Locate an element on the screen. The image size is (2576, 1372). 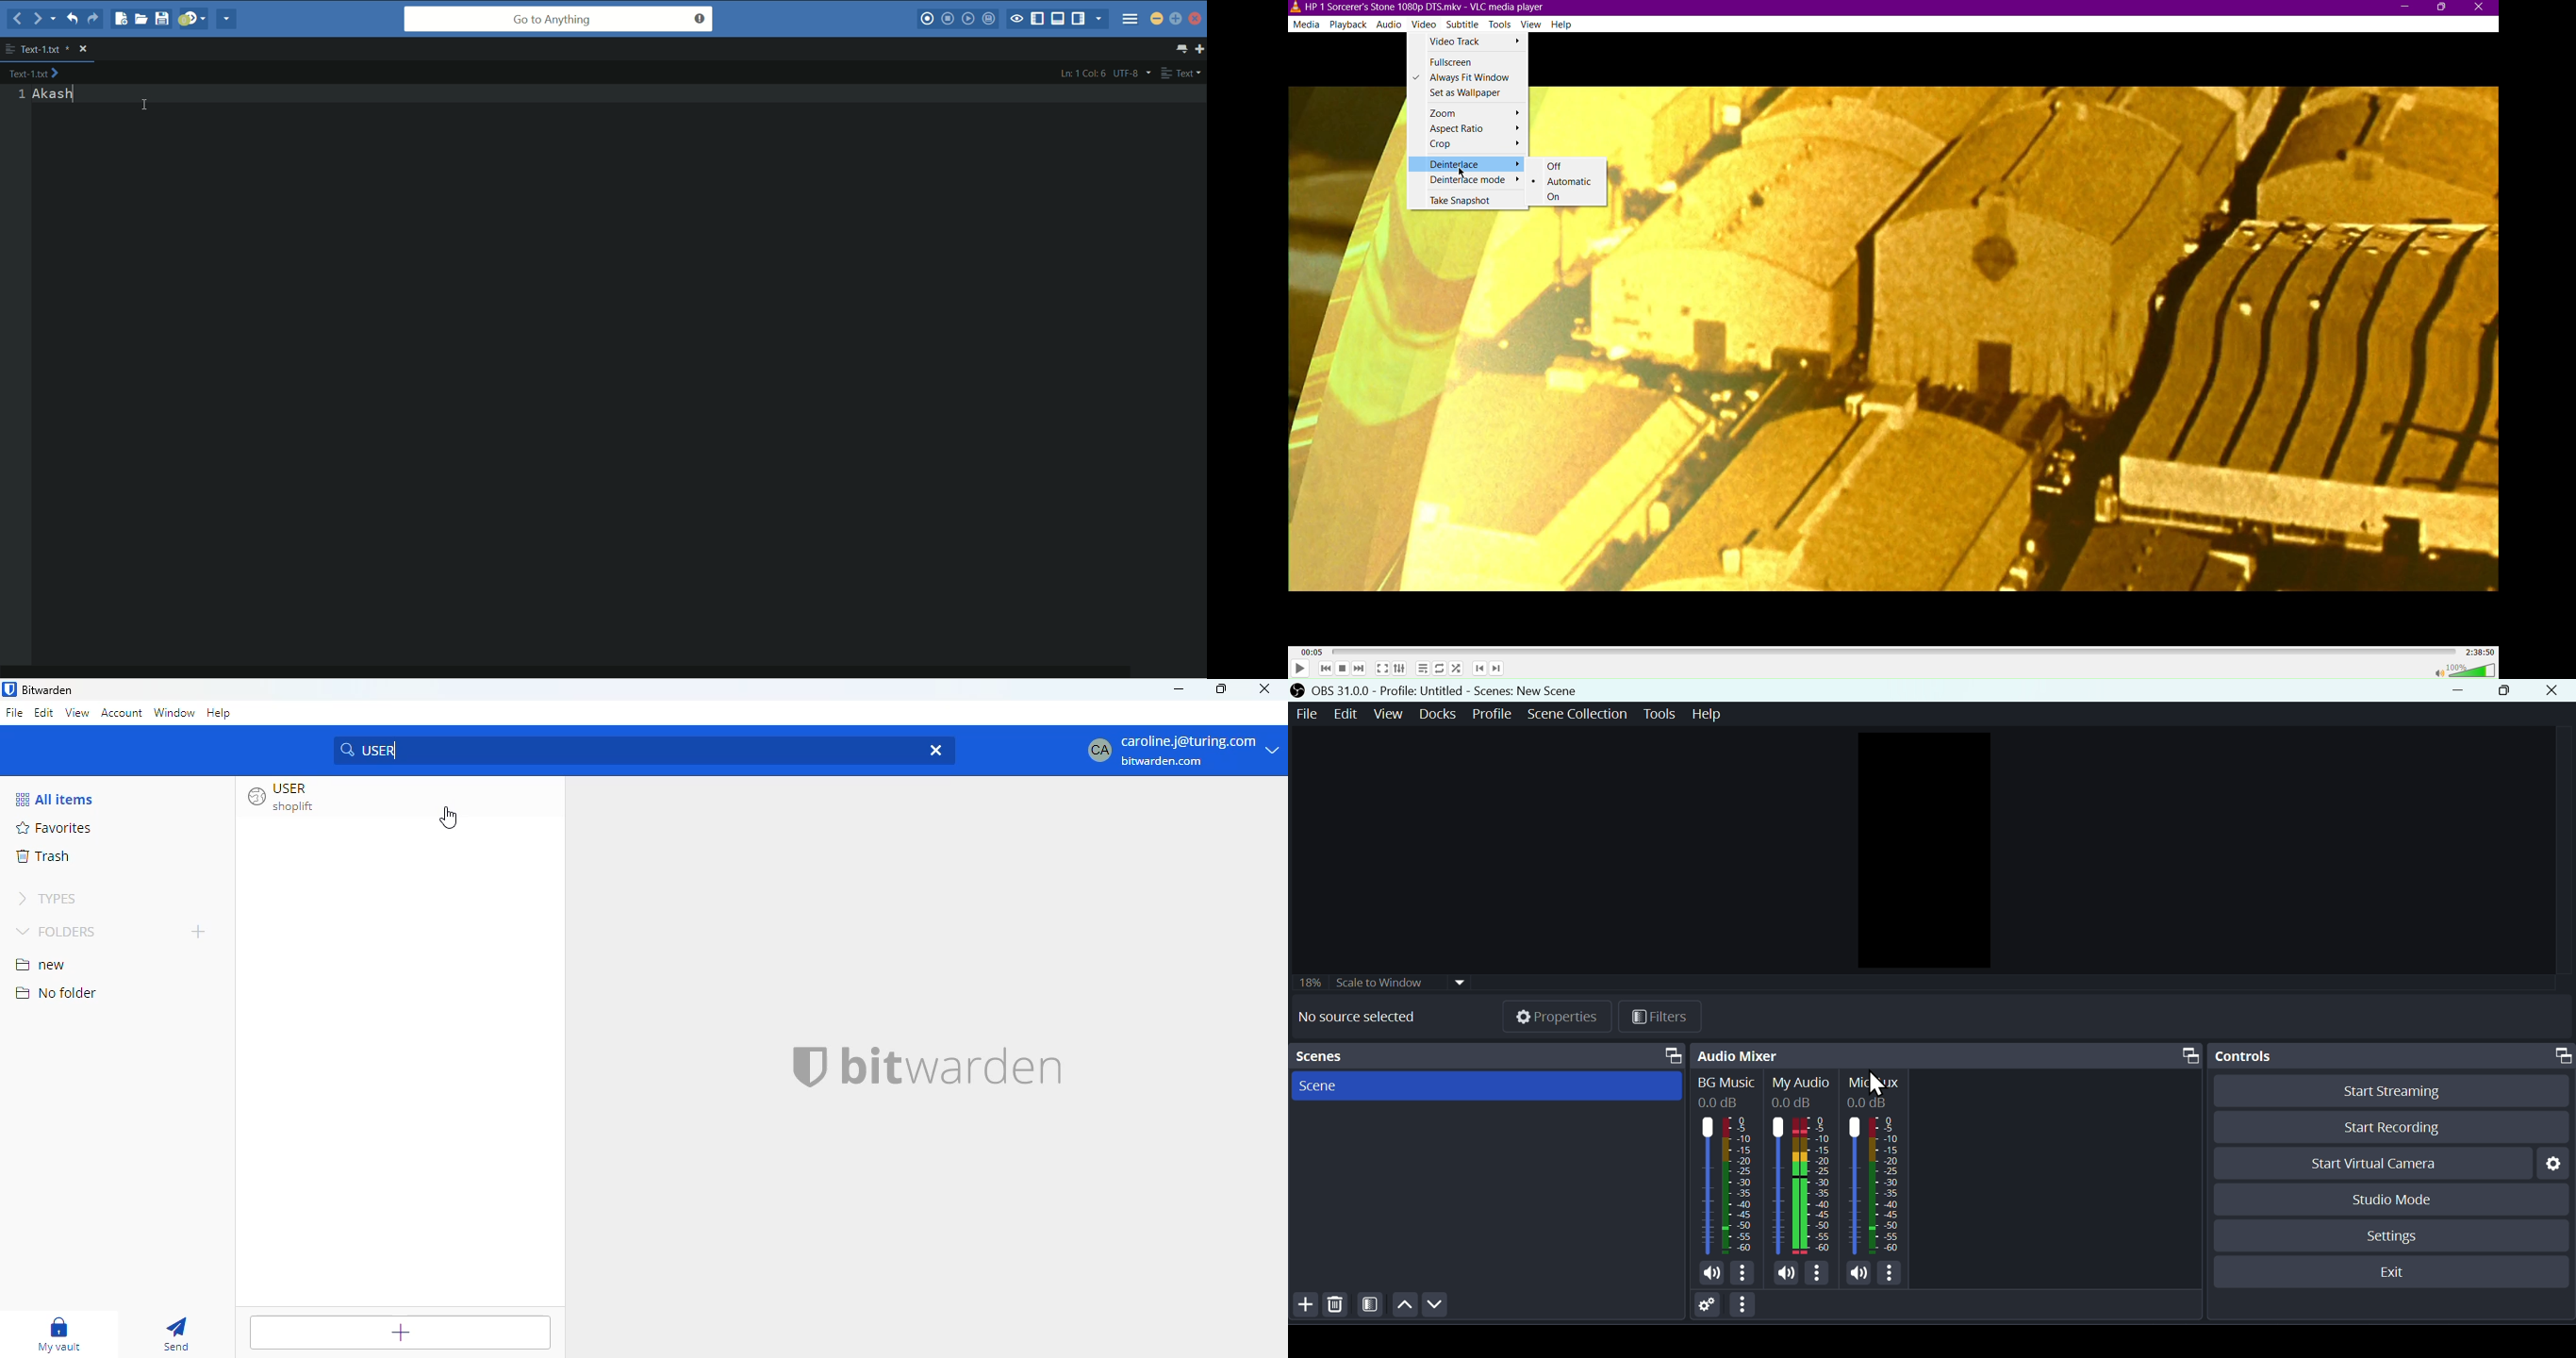
go to anything search bar is located at coordinates (558, 19).